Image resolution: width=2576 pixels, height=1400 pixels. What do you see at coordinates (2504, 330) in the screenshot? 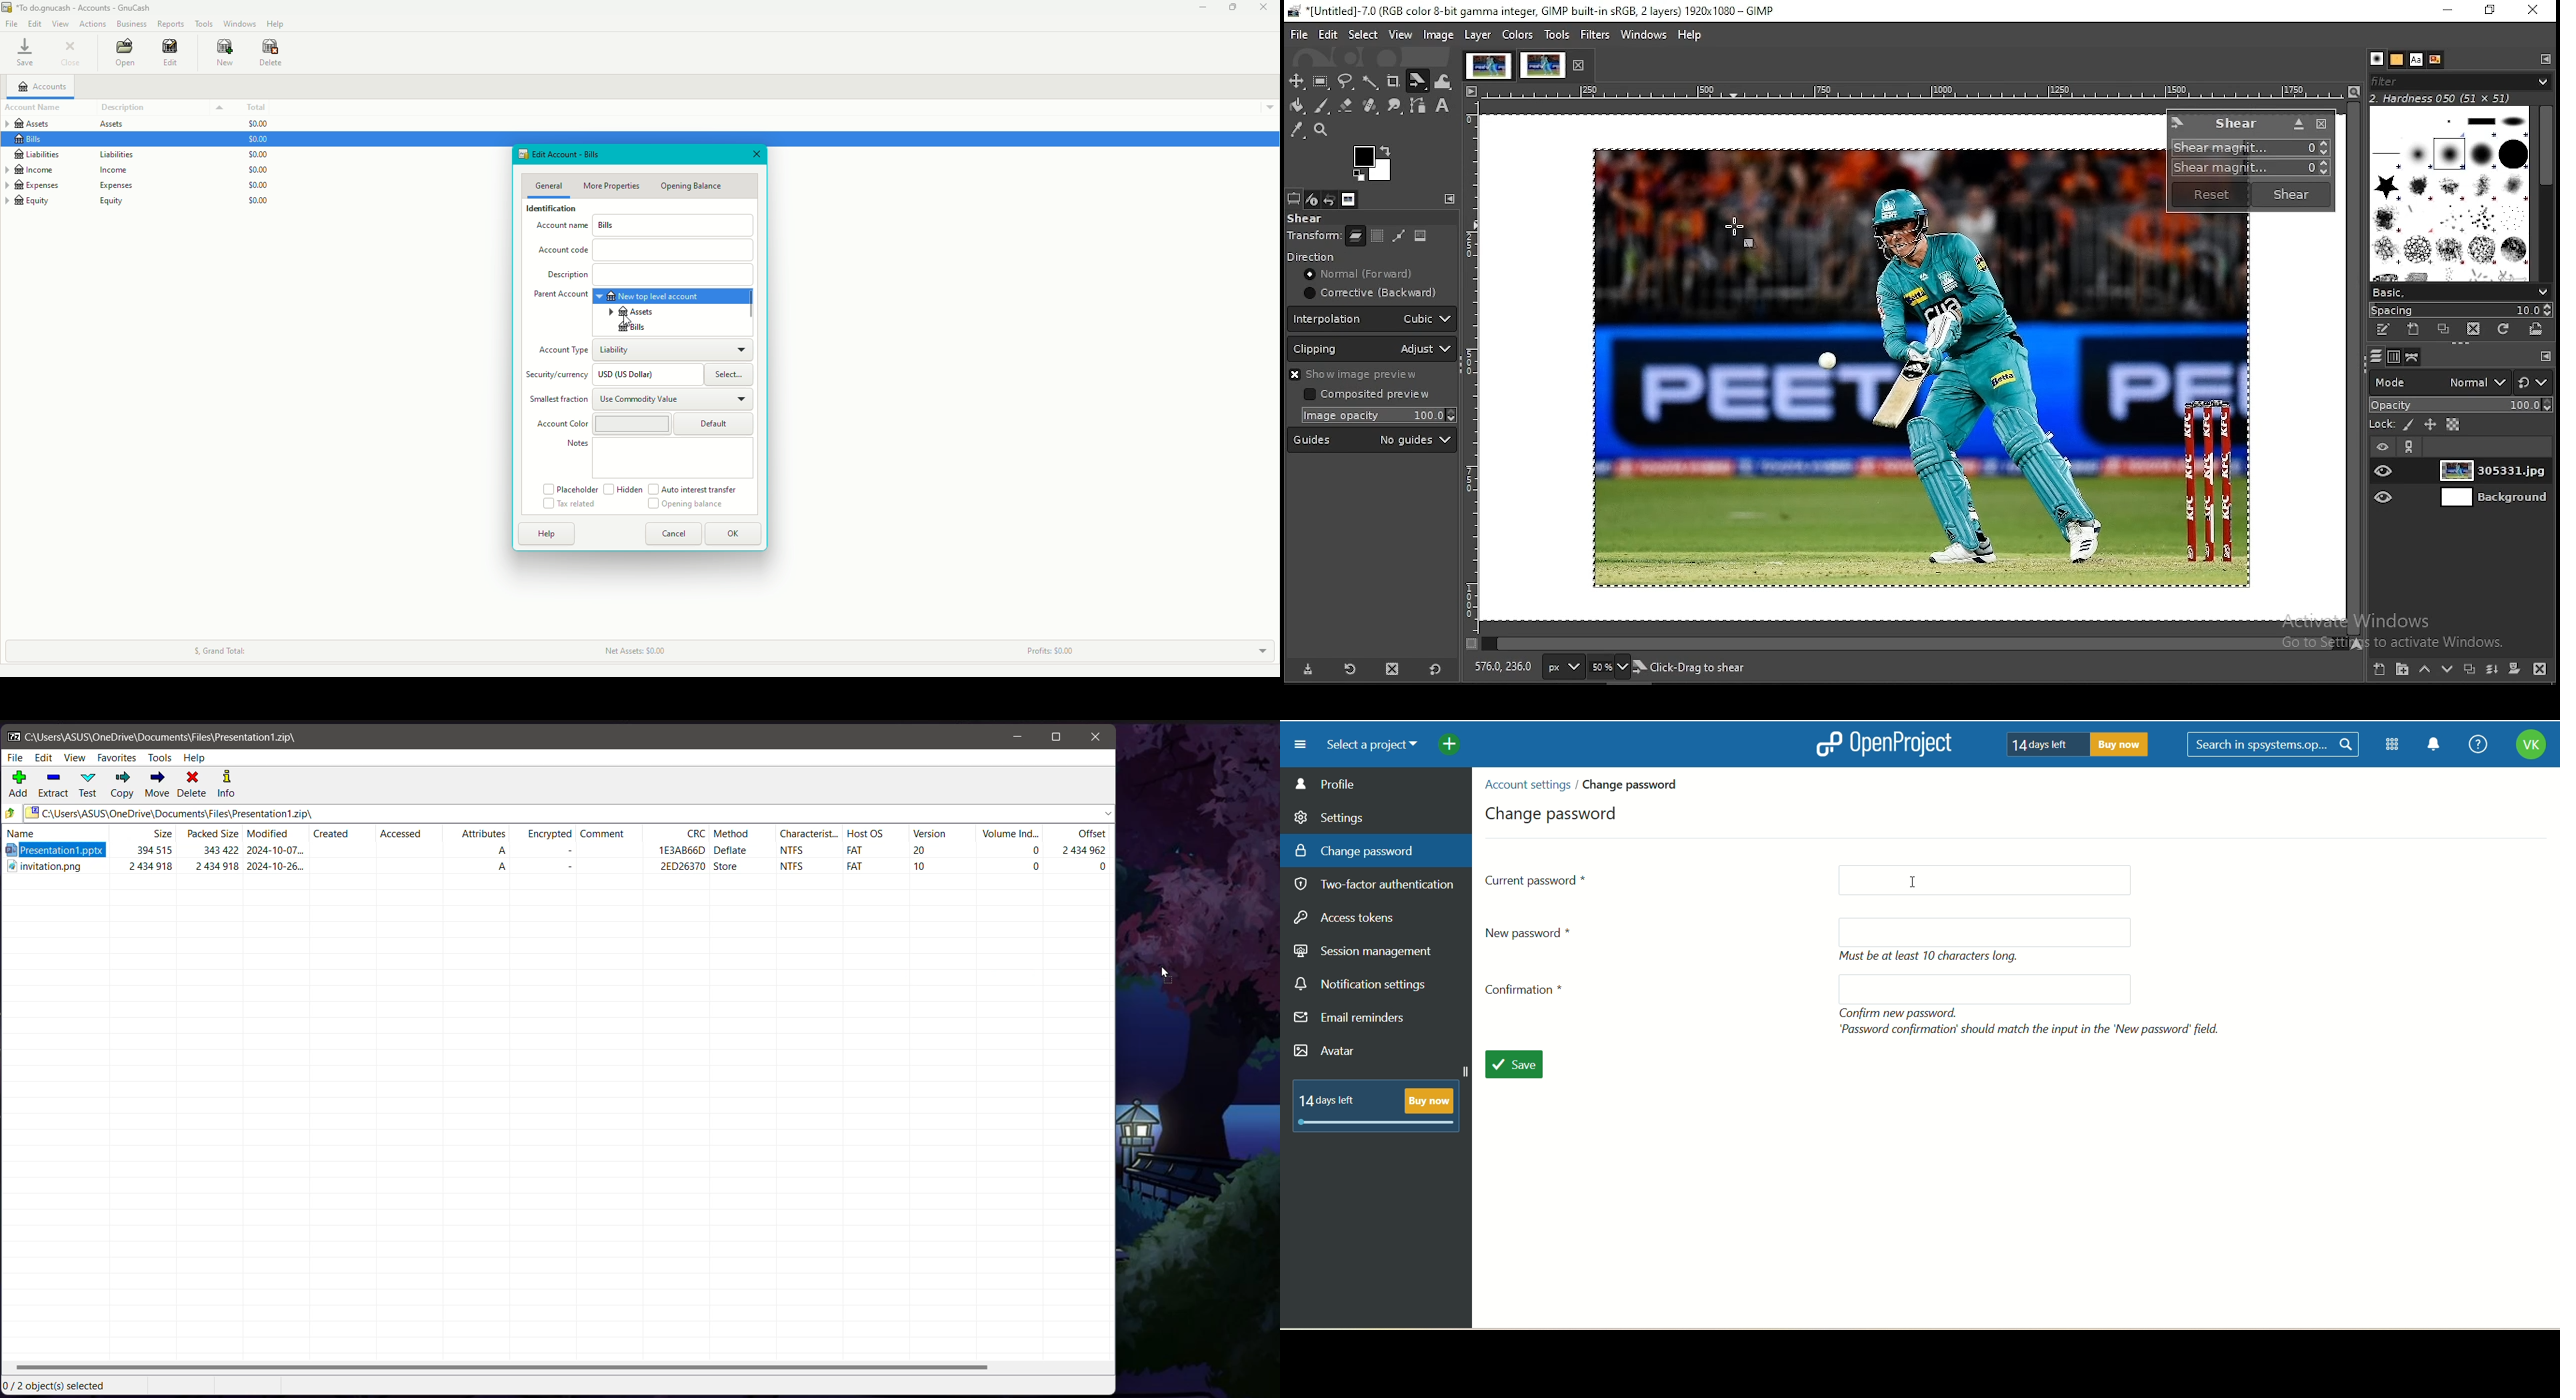
I see `refresh brushes` at bounding box center [2504, 330].